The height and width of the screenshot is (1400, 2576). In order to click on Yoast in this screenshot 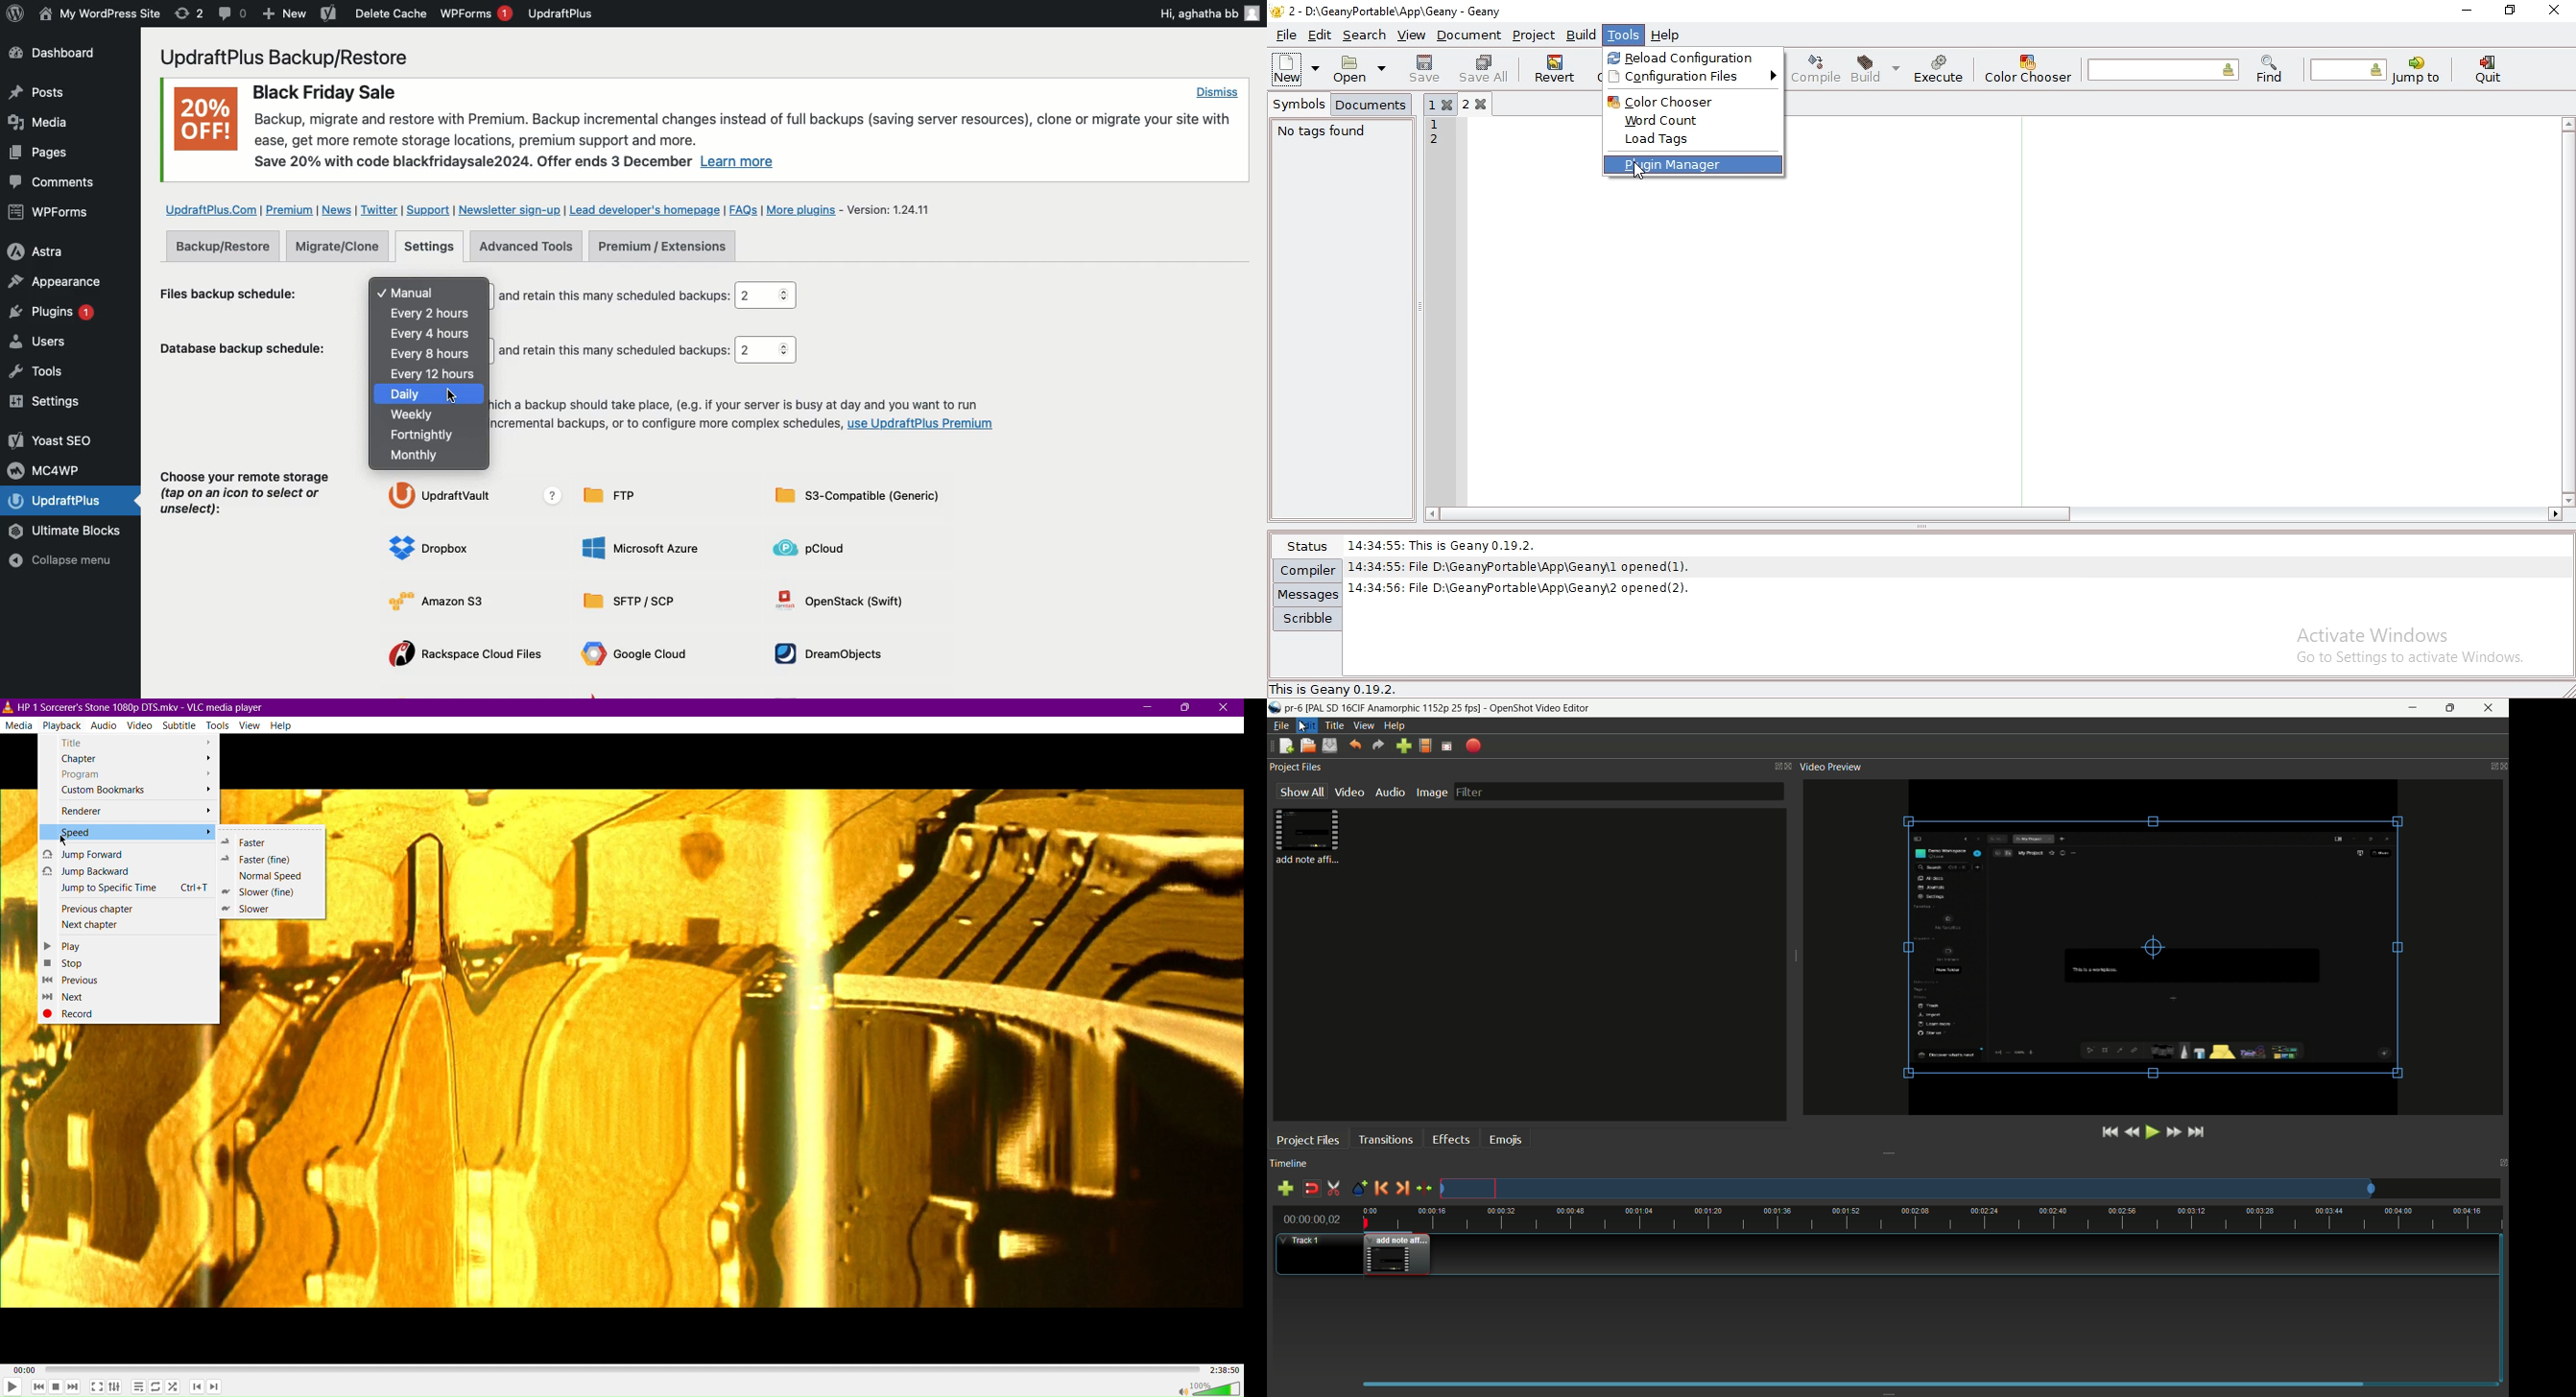, I will do `click(327, 15)`.